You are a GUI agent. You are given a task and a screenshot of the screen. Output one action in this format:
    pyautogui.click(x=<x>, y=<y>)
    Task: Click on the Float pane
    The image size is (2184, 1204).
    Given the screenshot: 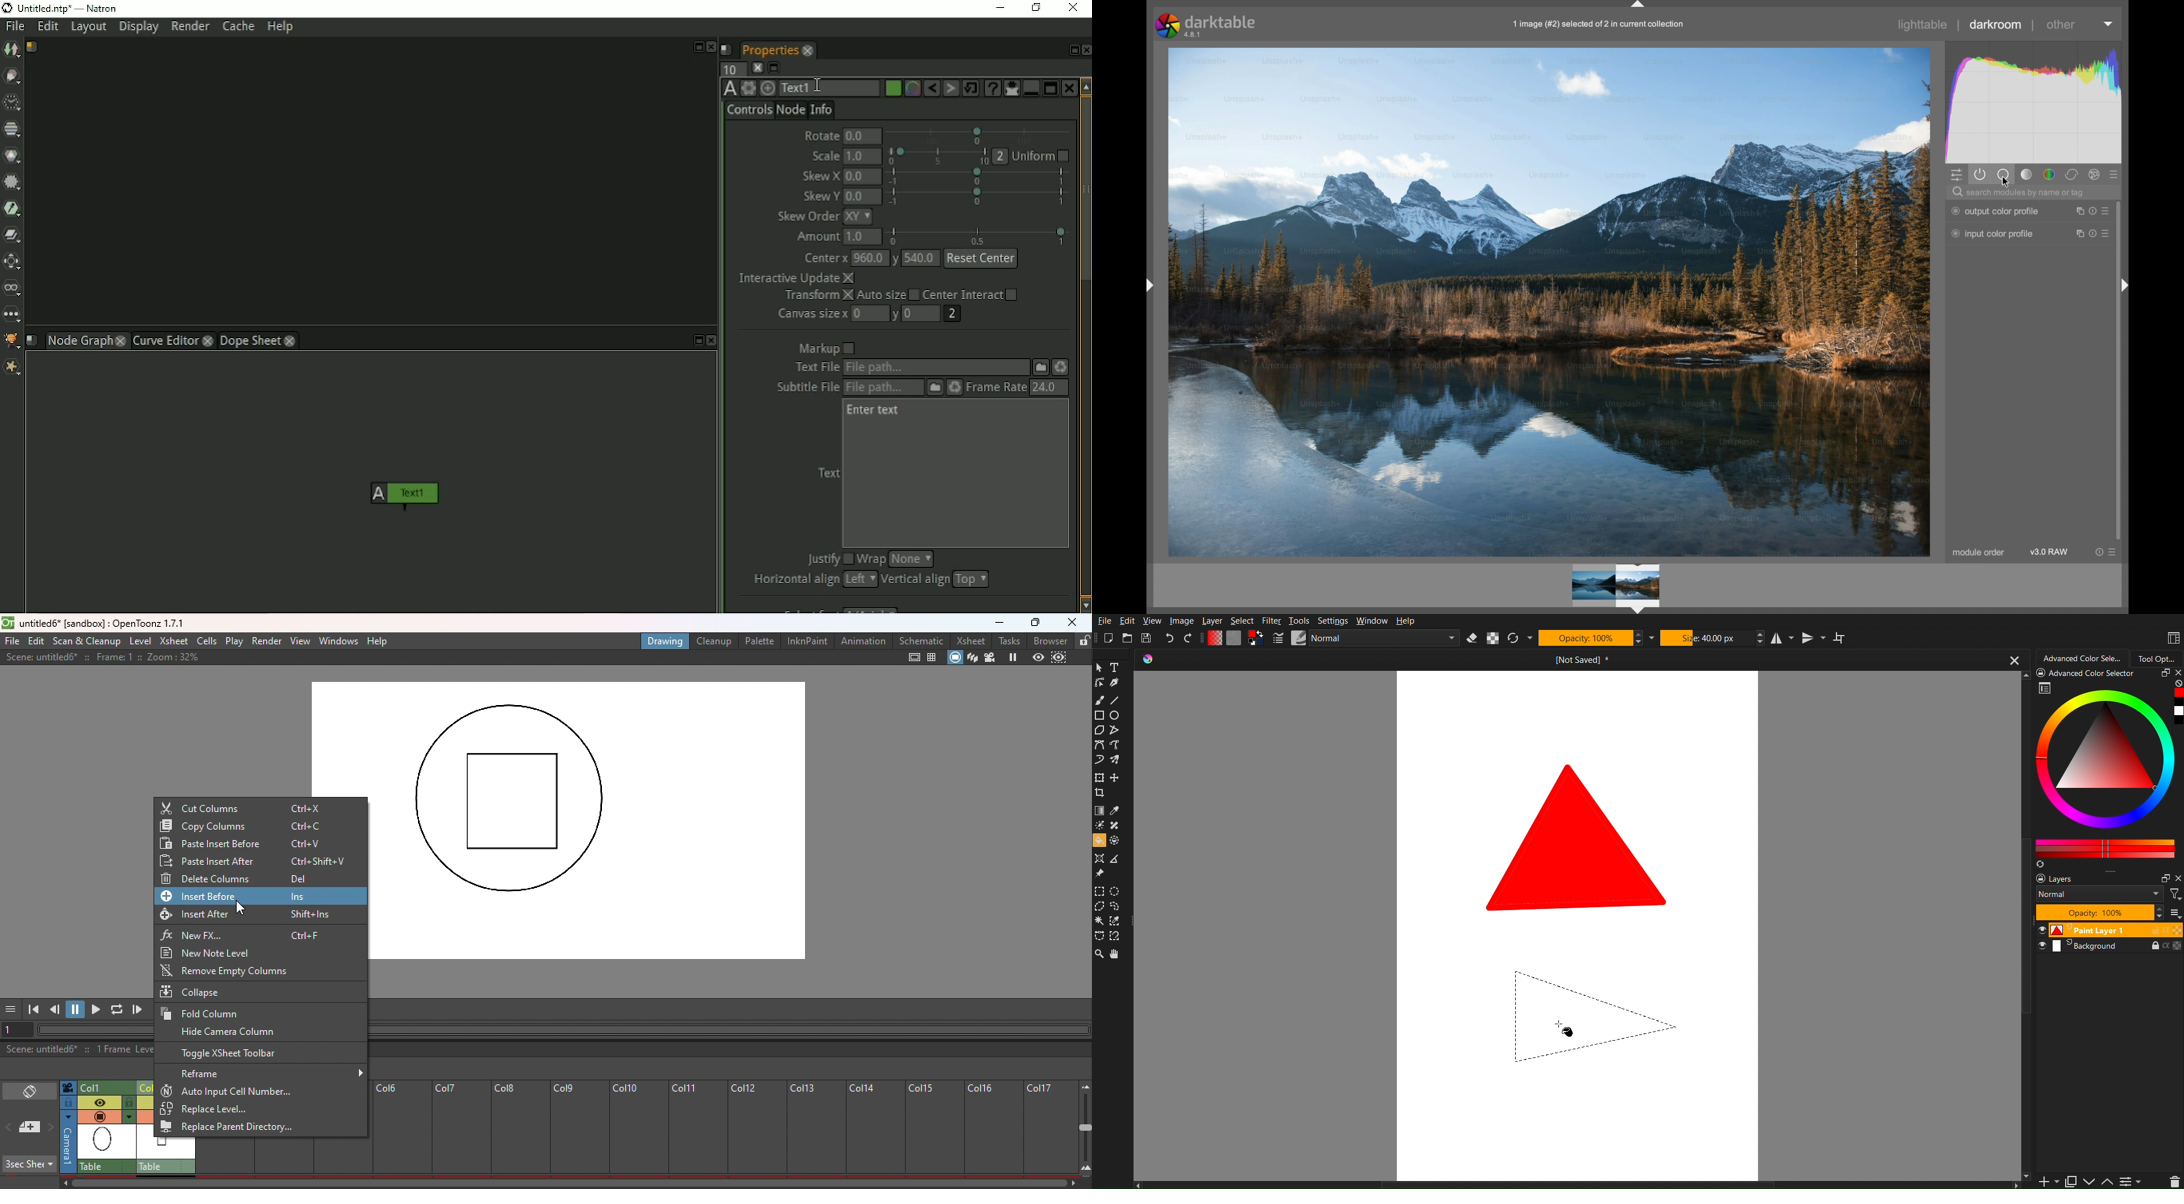 What is the action you would take?
    pyautogui.click(x=1071, y=50)
    